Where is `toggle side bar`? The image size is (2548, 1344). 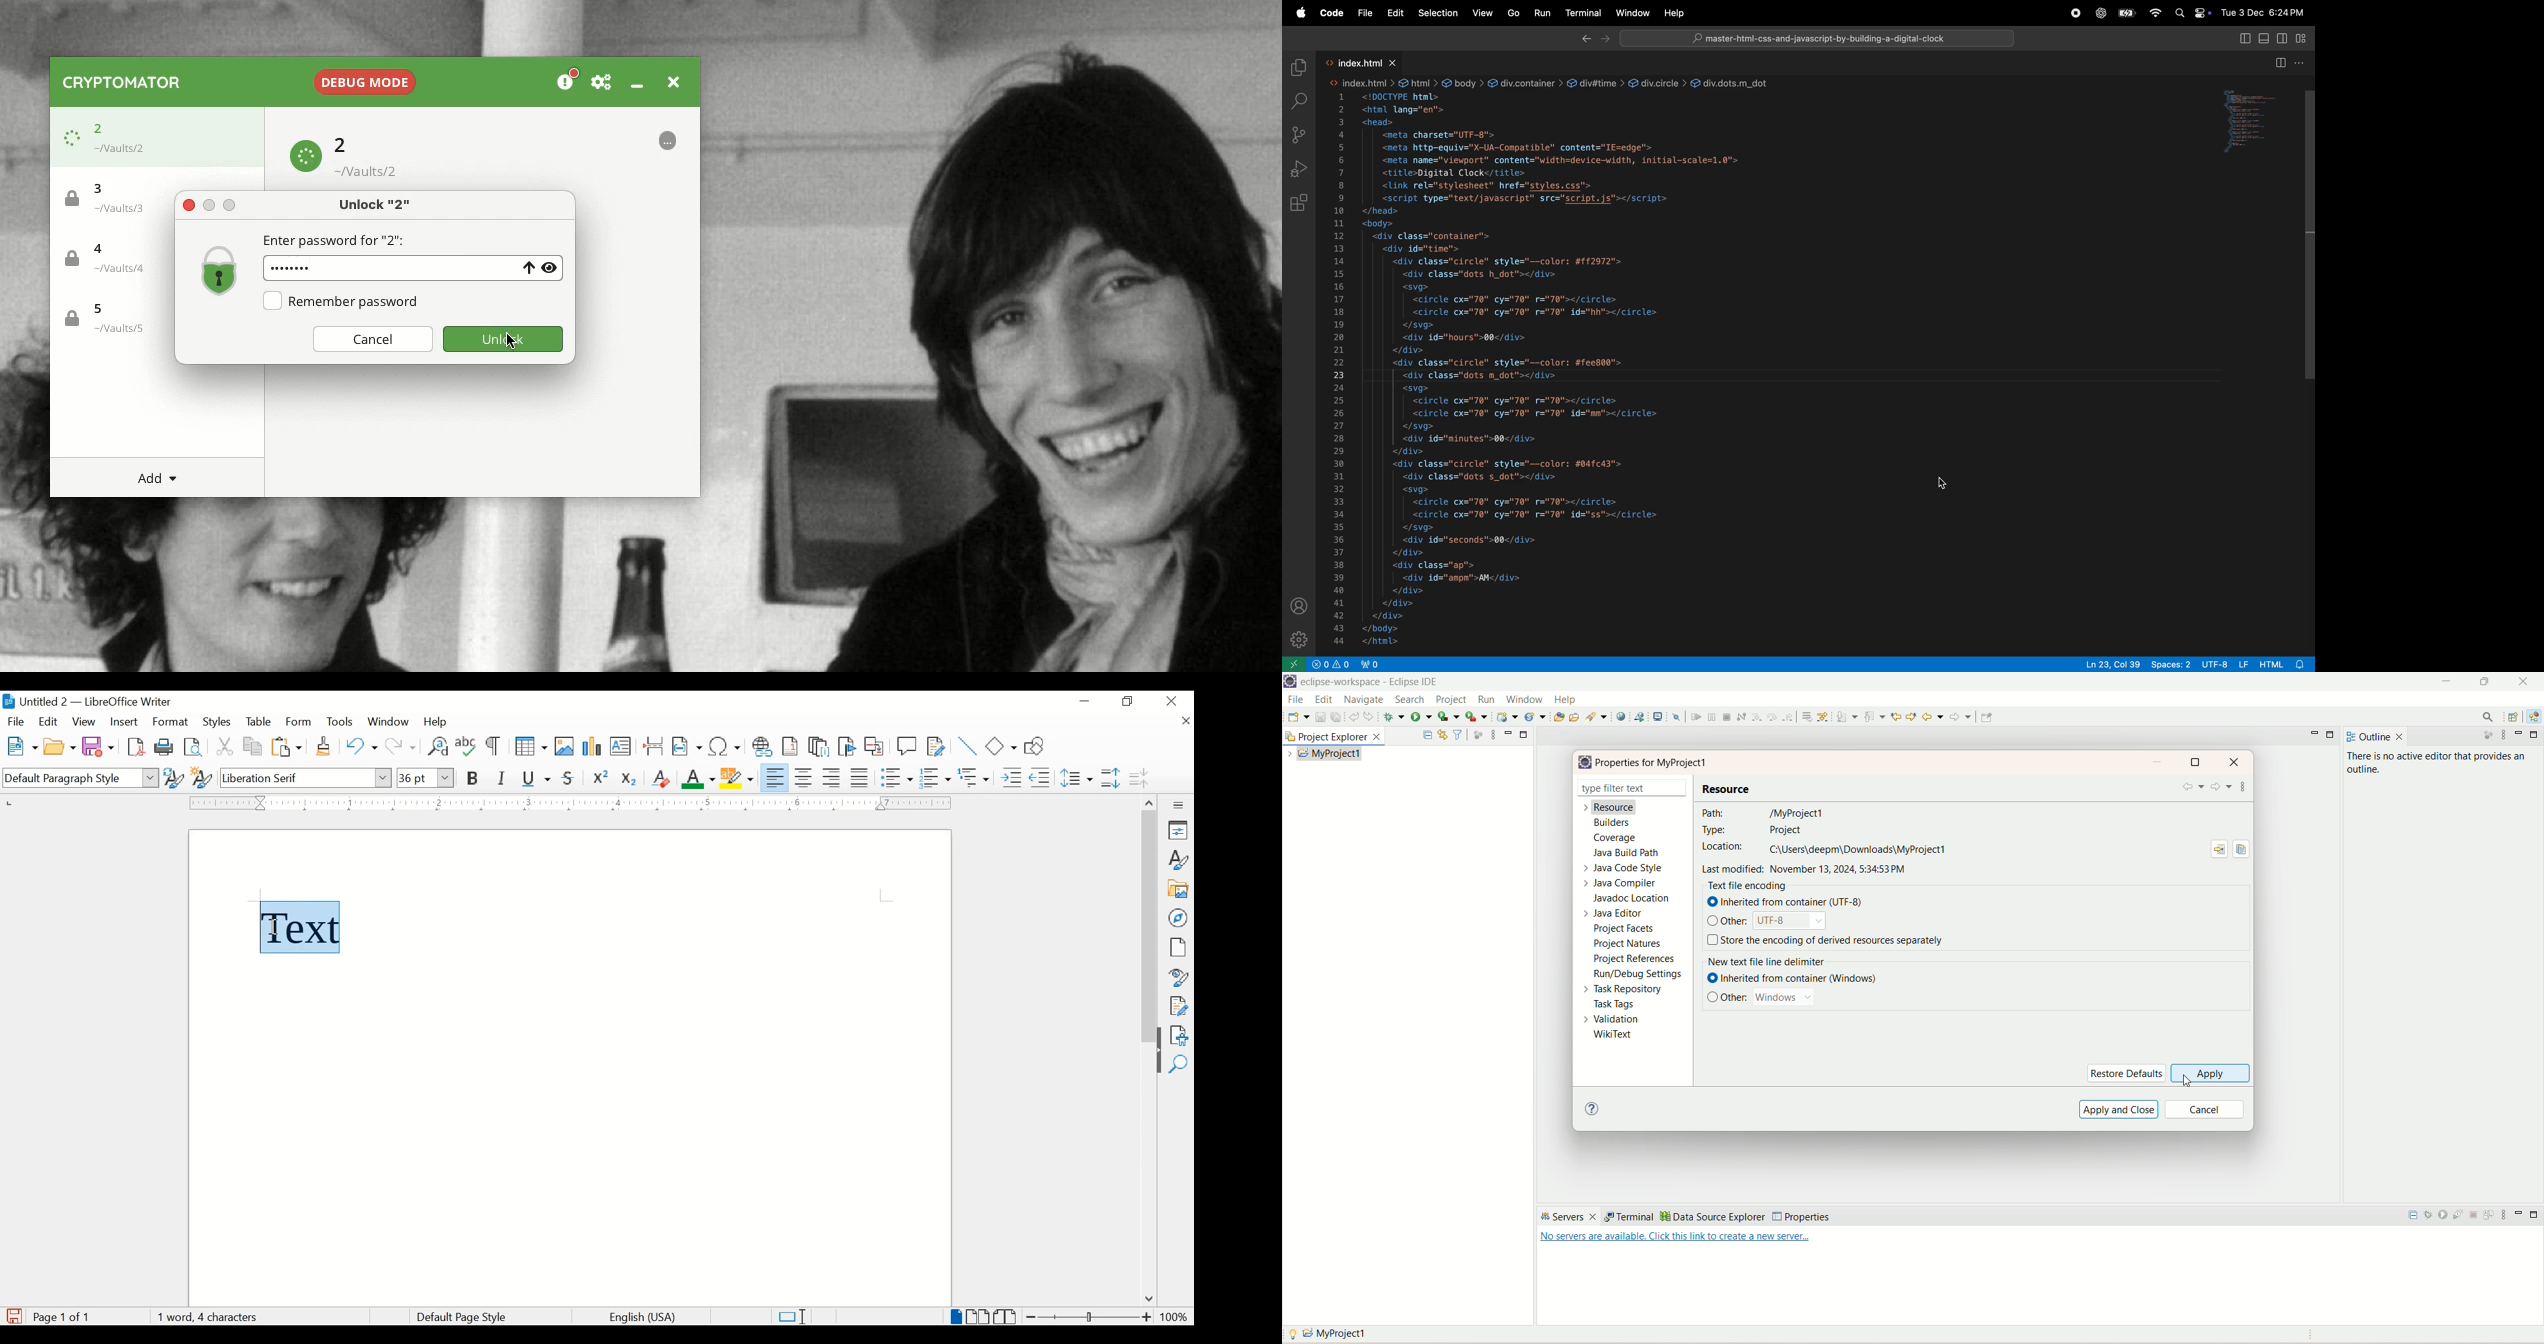
toggle side bar is located at coordinates (2245, 39).